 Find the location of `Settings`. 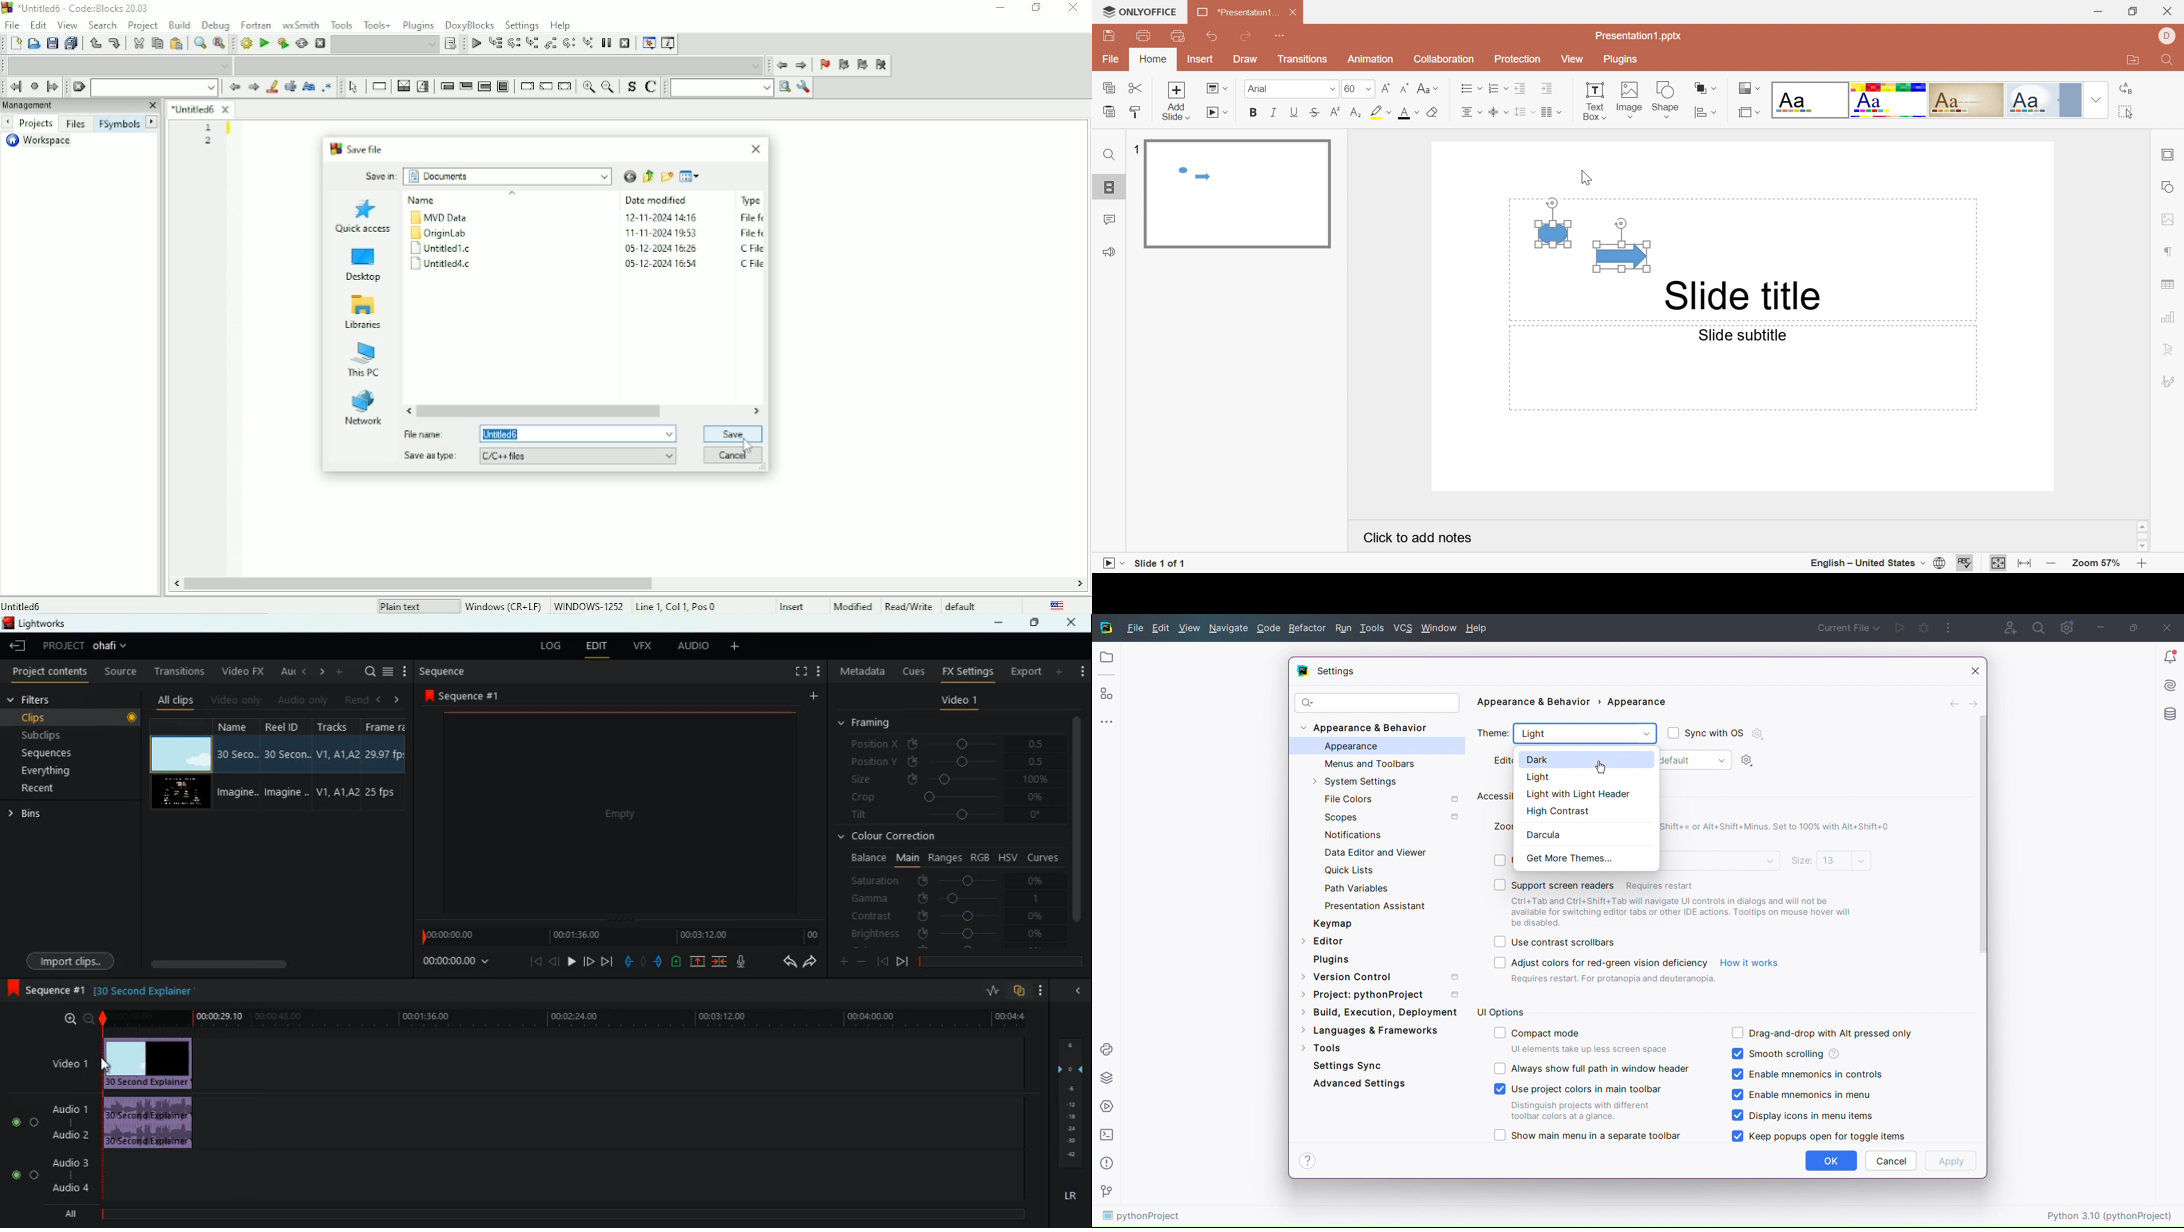

Settings is located at coordinates (2066, 627).